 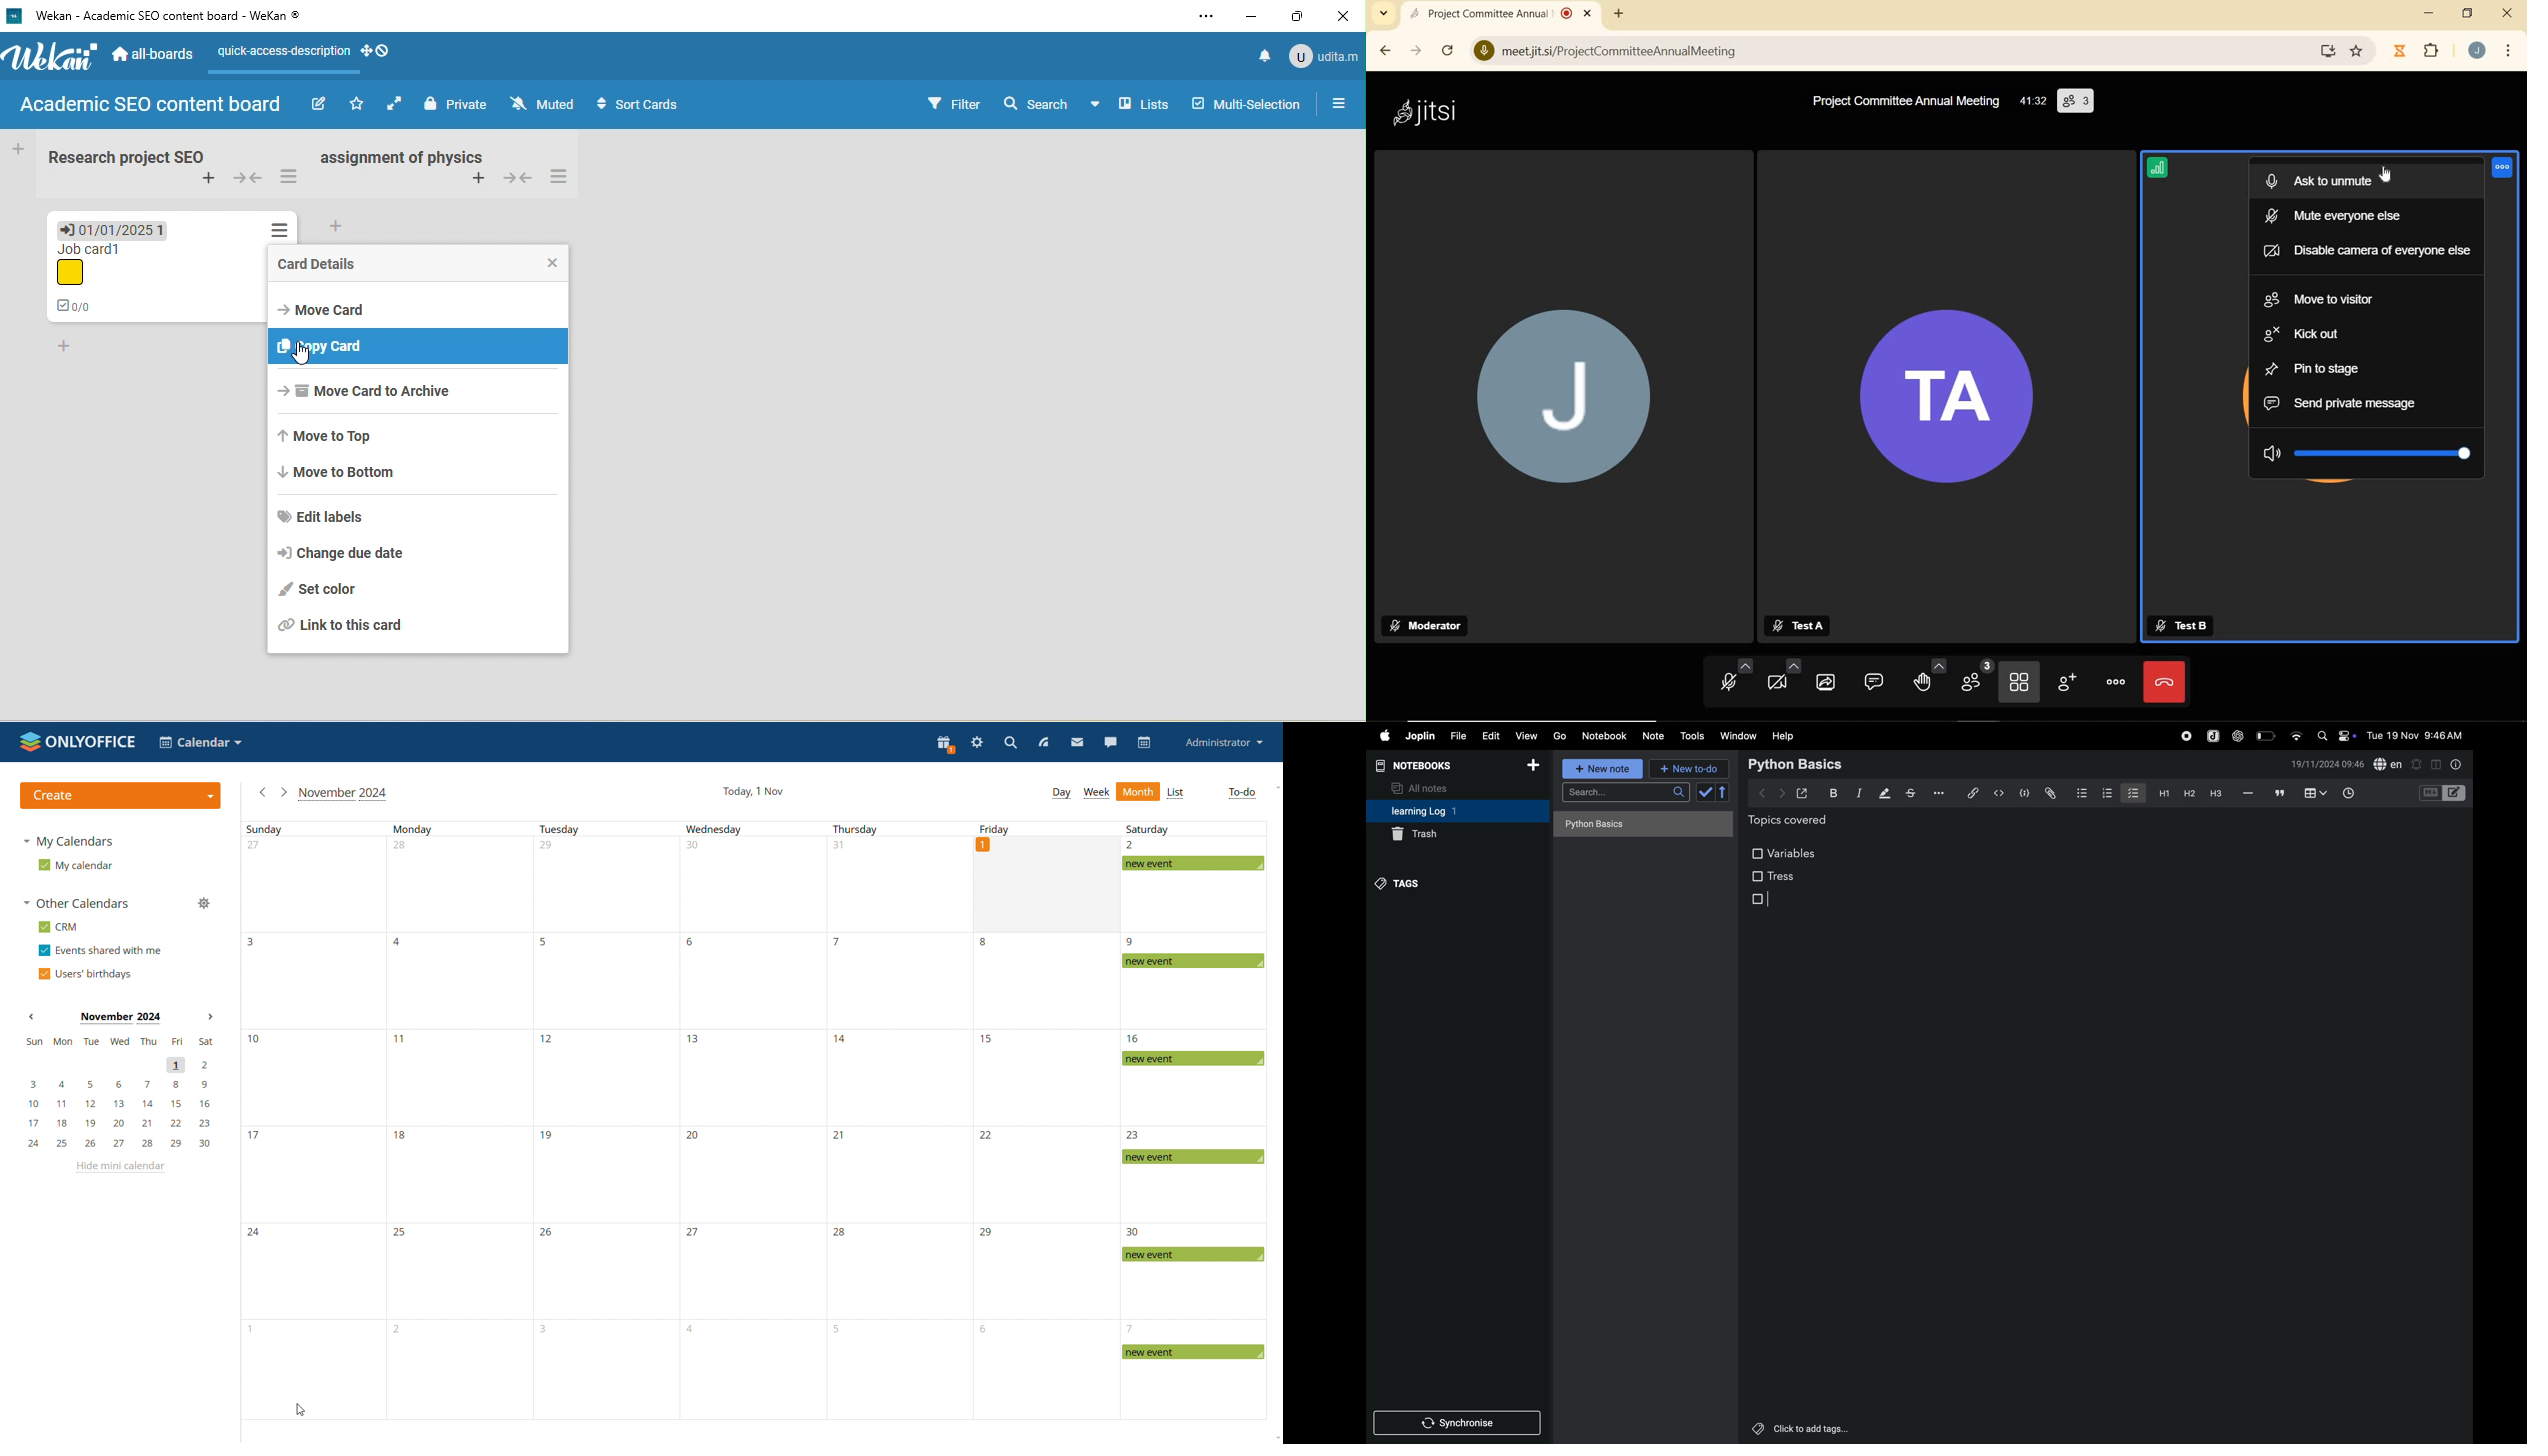 I want to click on topics covered, so click(x=1798, y=822).